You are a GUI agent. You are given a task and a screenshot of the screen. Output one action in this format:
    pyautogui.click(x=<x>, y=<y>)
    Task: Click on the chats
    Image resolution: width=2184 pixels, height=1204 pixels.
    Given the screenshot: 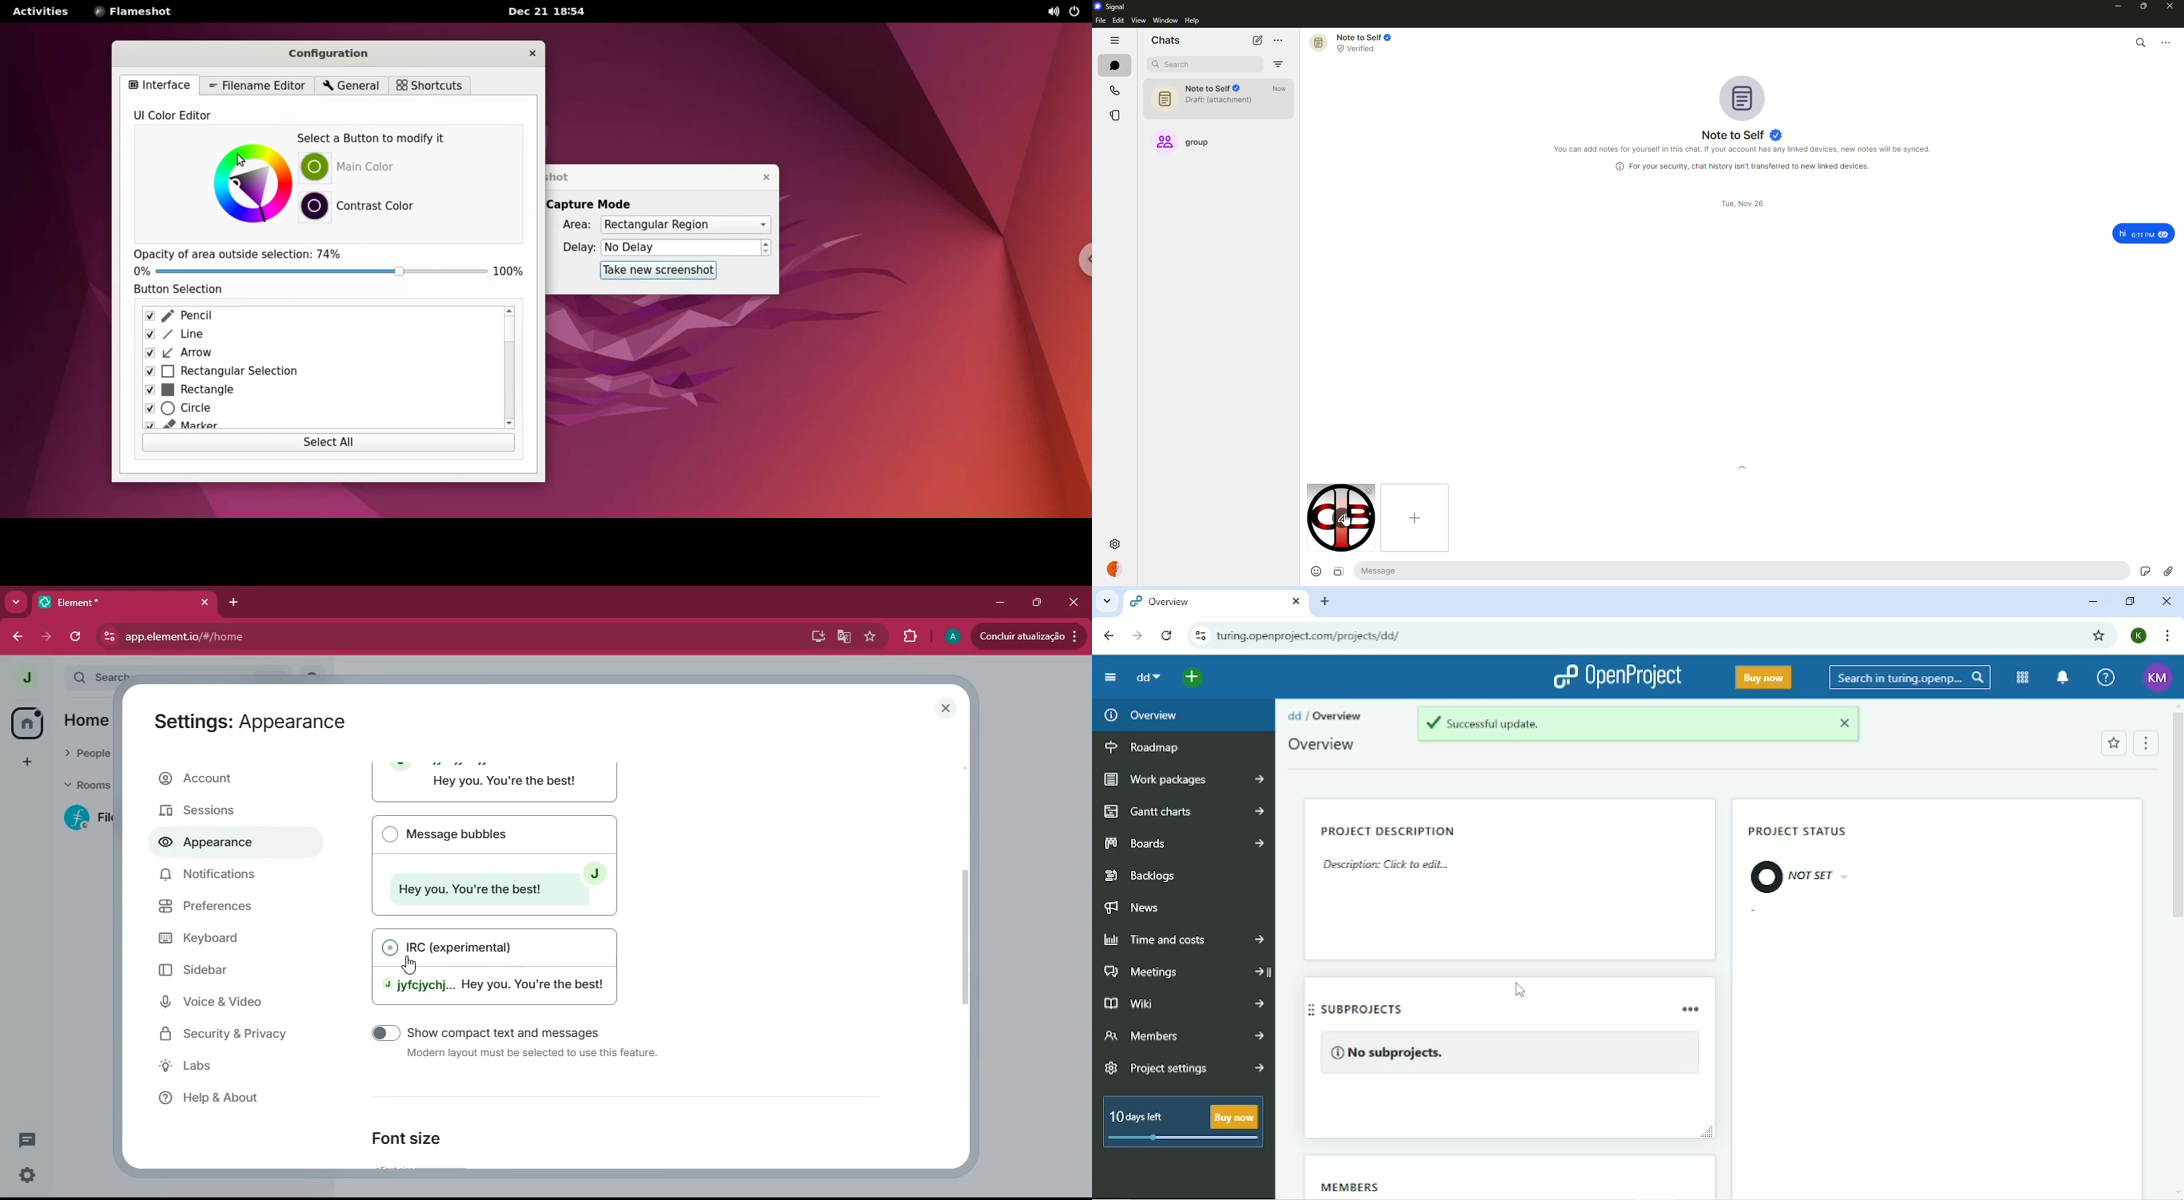 What is the action you would take?
    pyautogui.click(x=1166, y=38)
    